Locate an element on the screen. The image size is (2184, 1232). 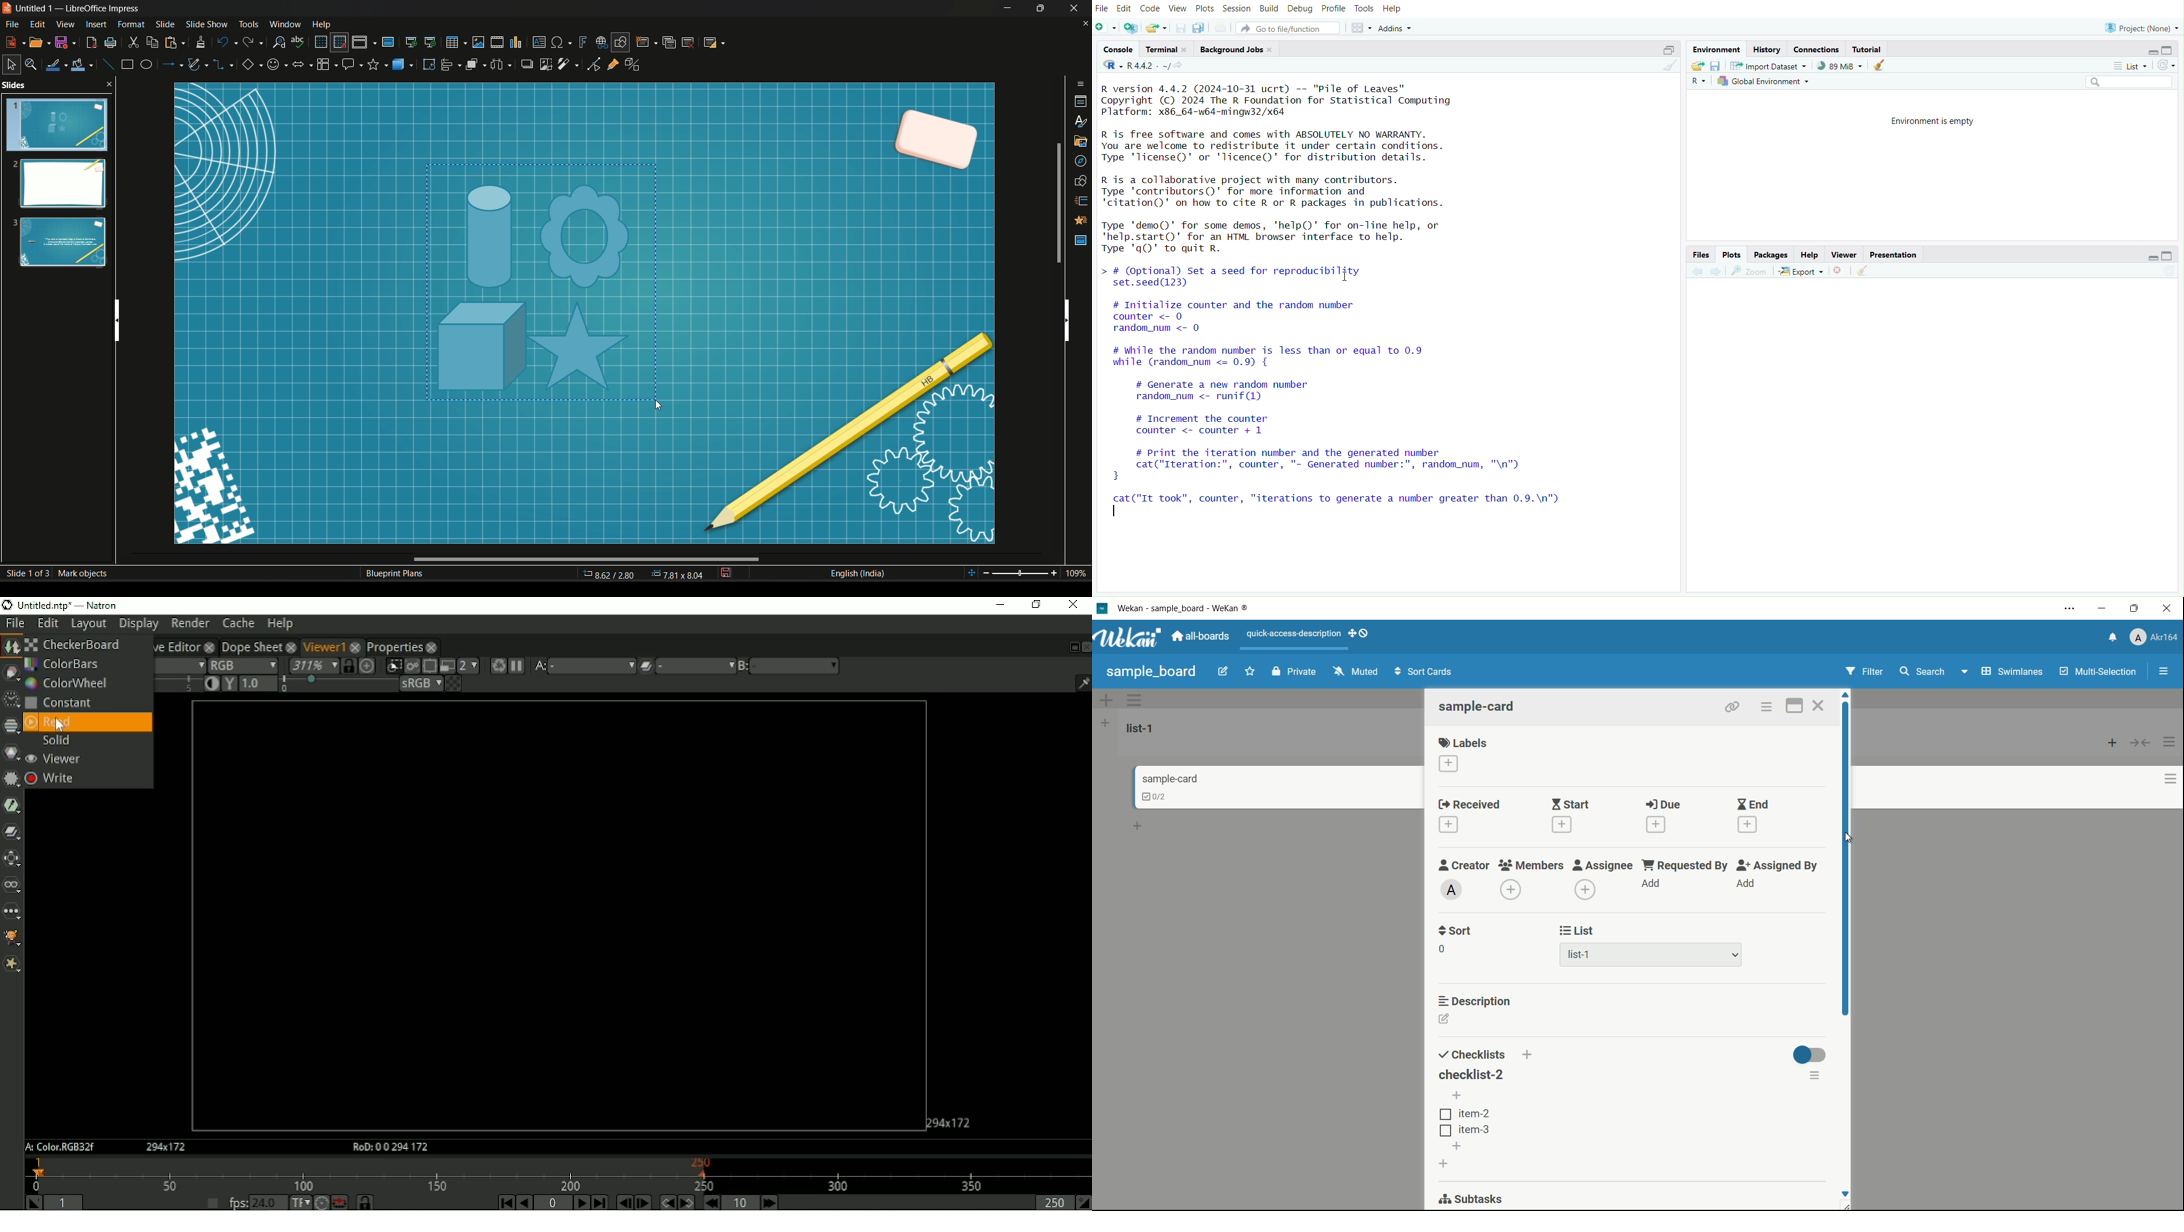
Load workspace is located at coordinates (1698, 66).